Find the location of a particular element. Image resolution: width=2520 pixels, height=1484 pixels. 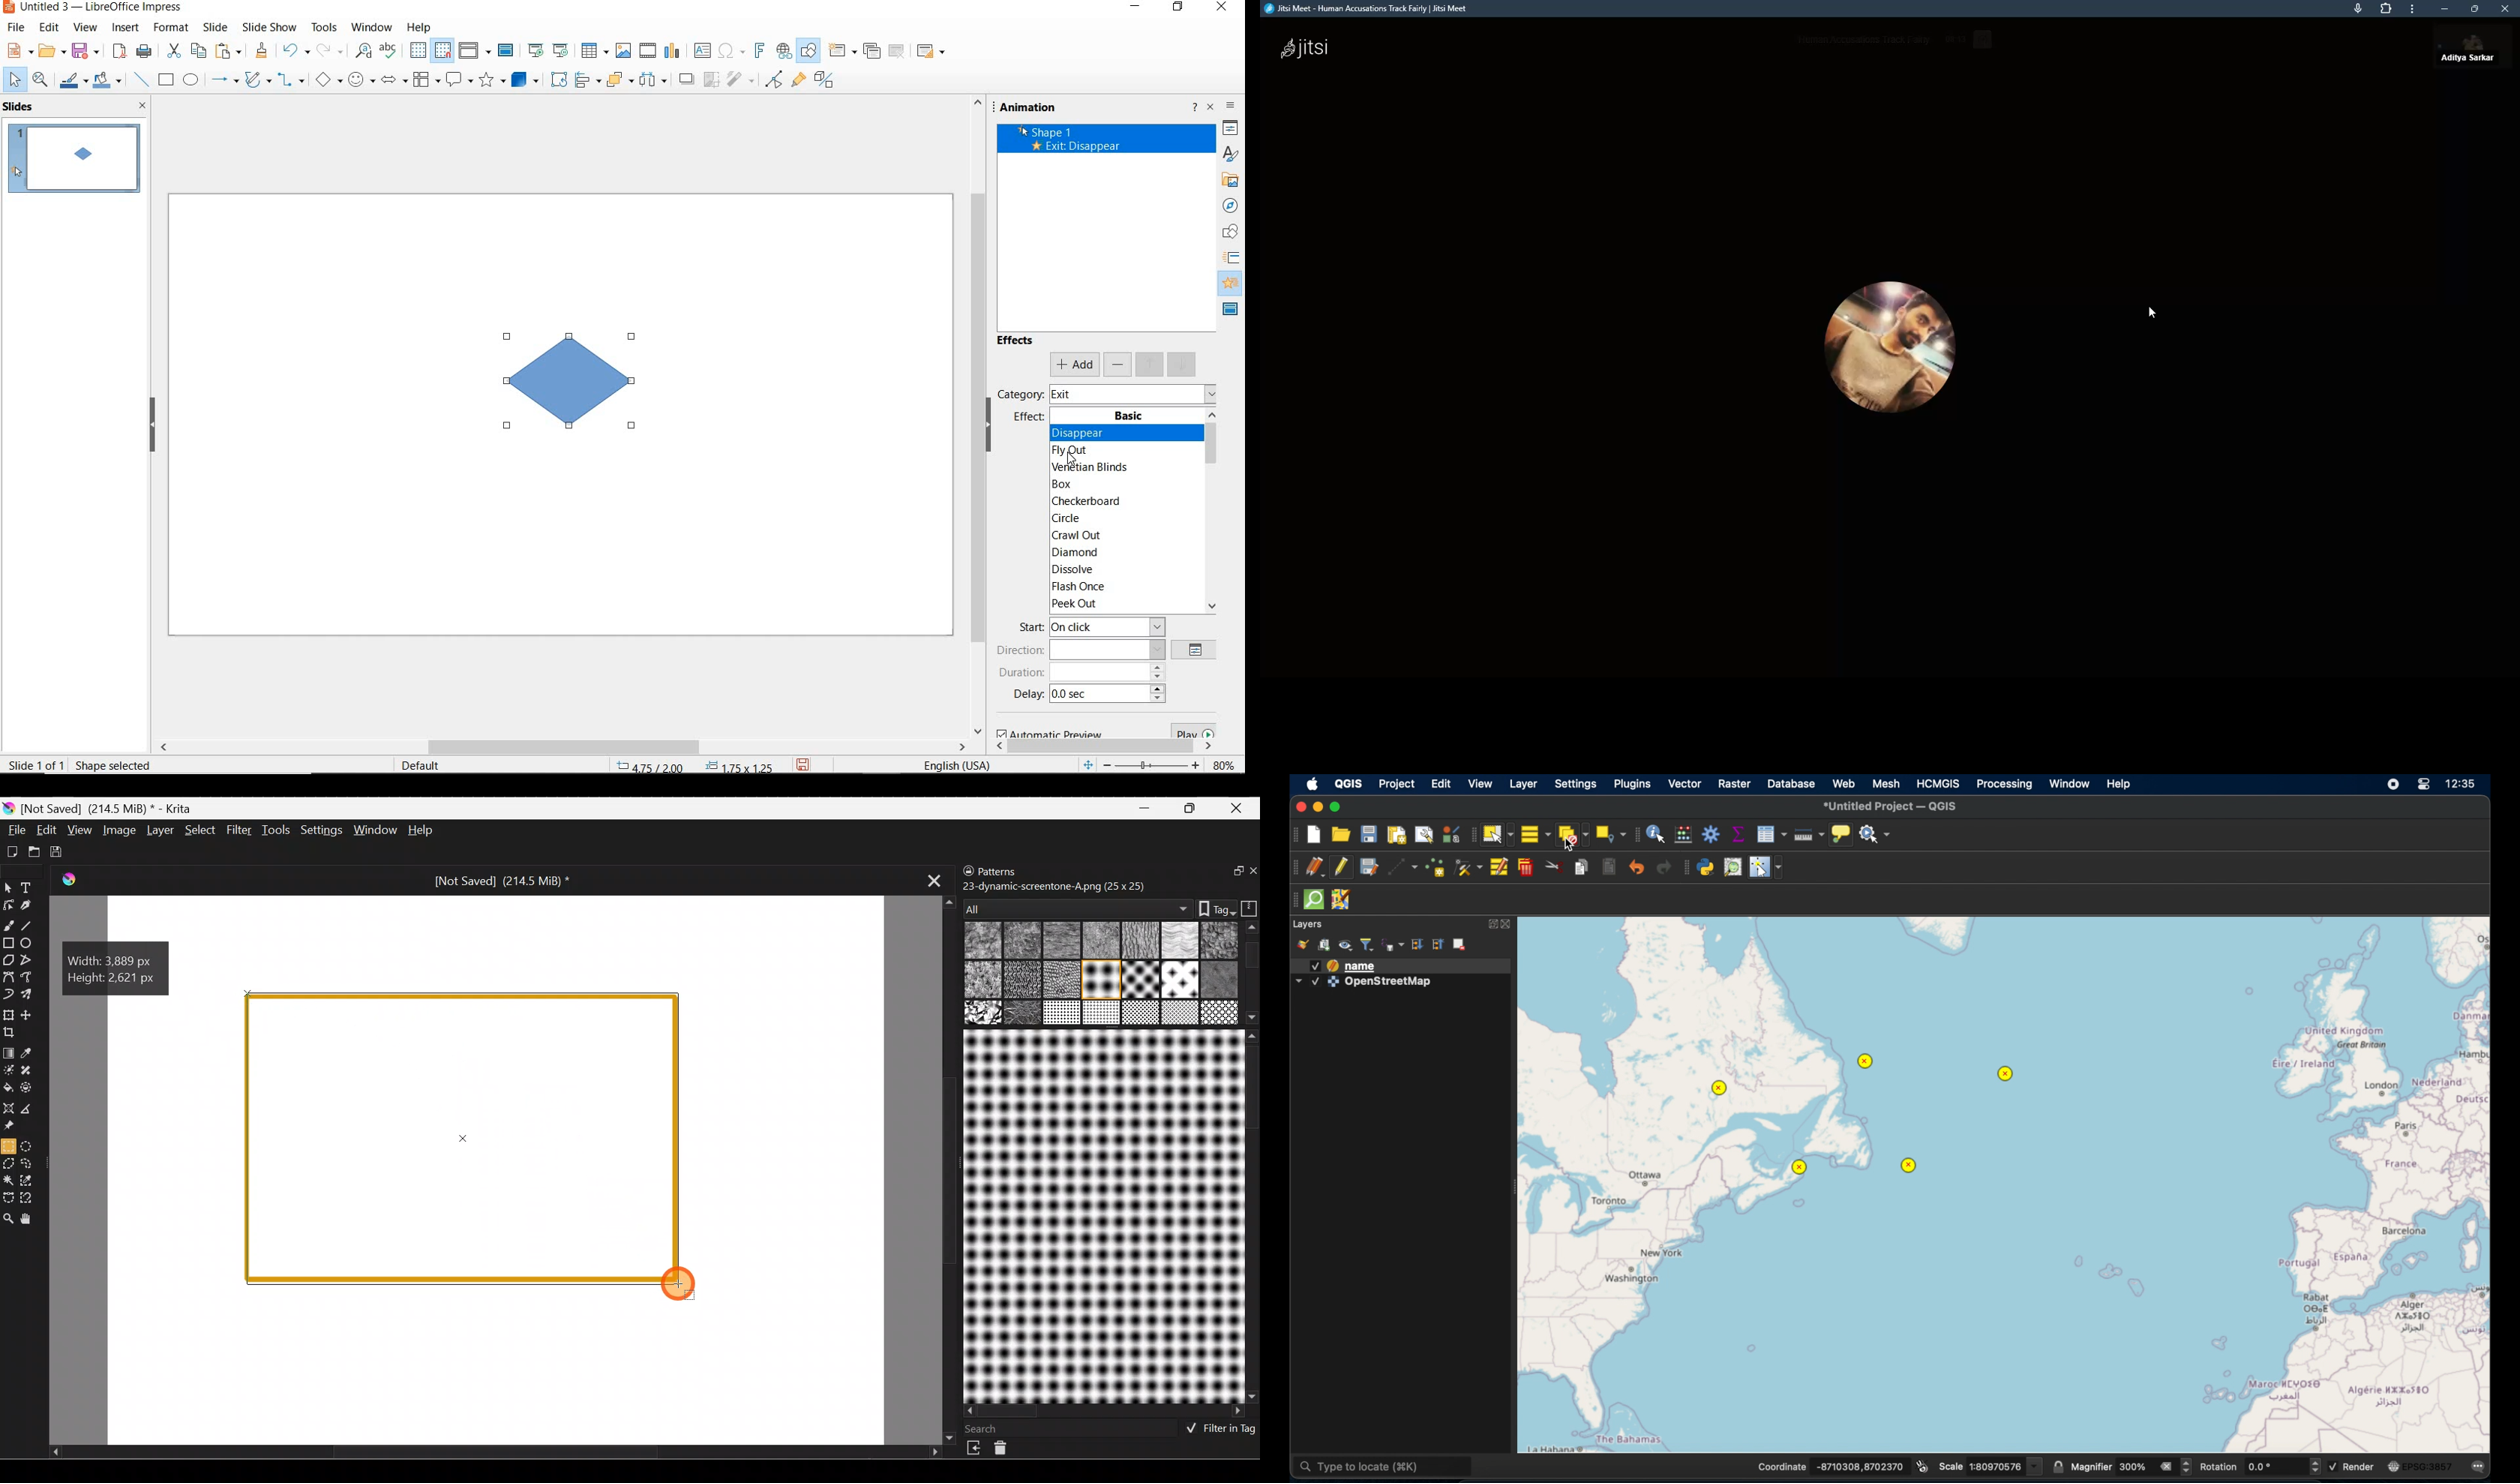

increase or decrease the value of rotation is located at coordinates (2315, 1467).